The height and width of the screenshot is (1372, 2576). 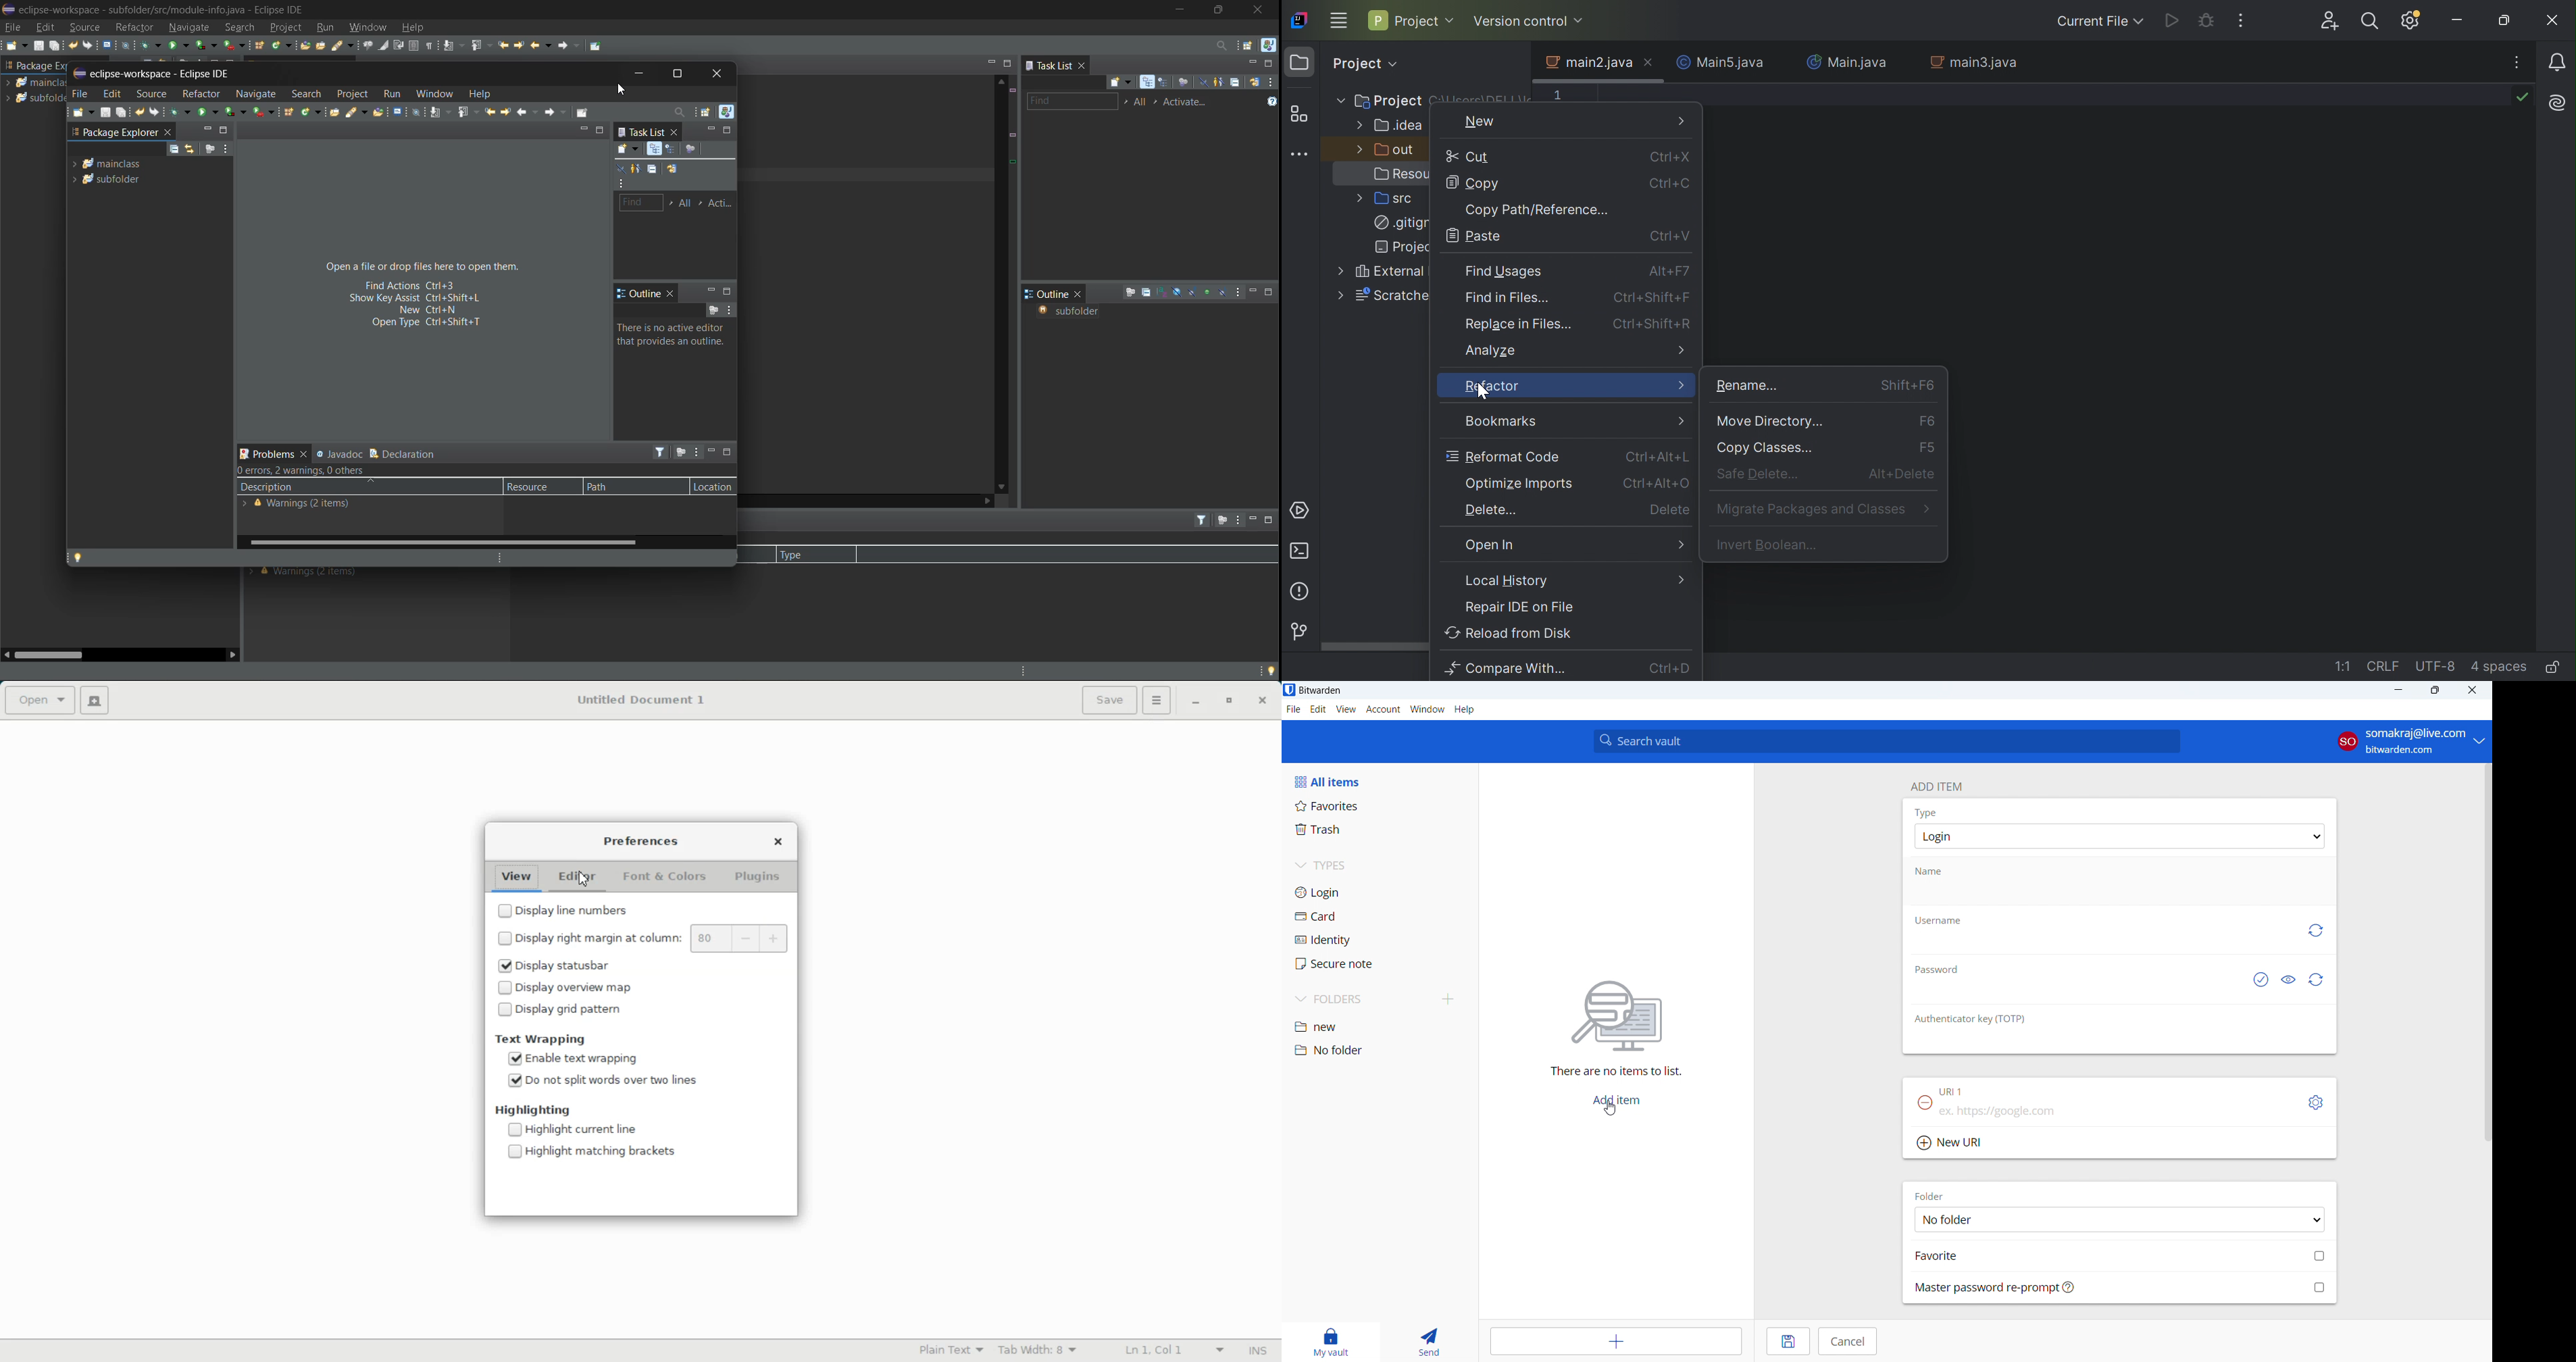 I want to click on card, so click(x=1380, y=917).